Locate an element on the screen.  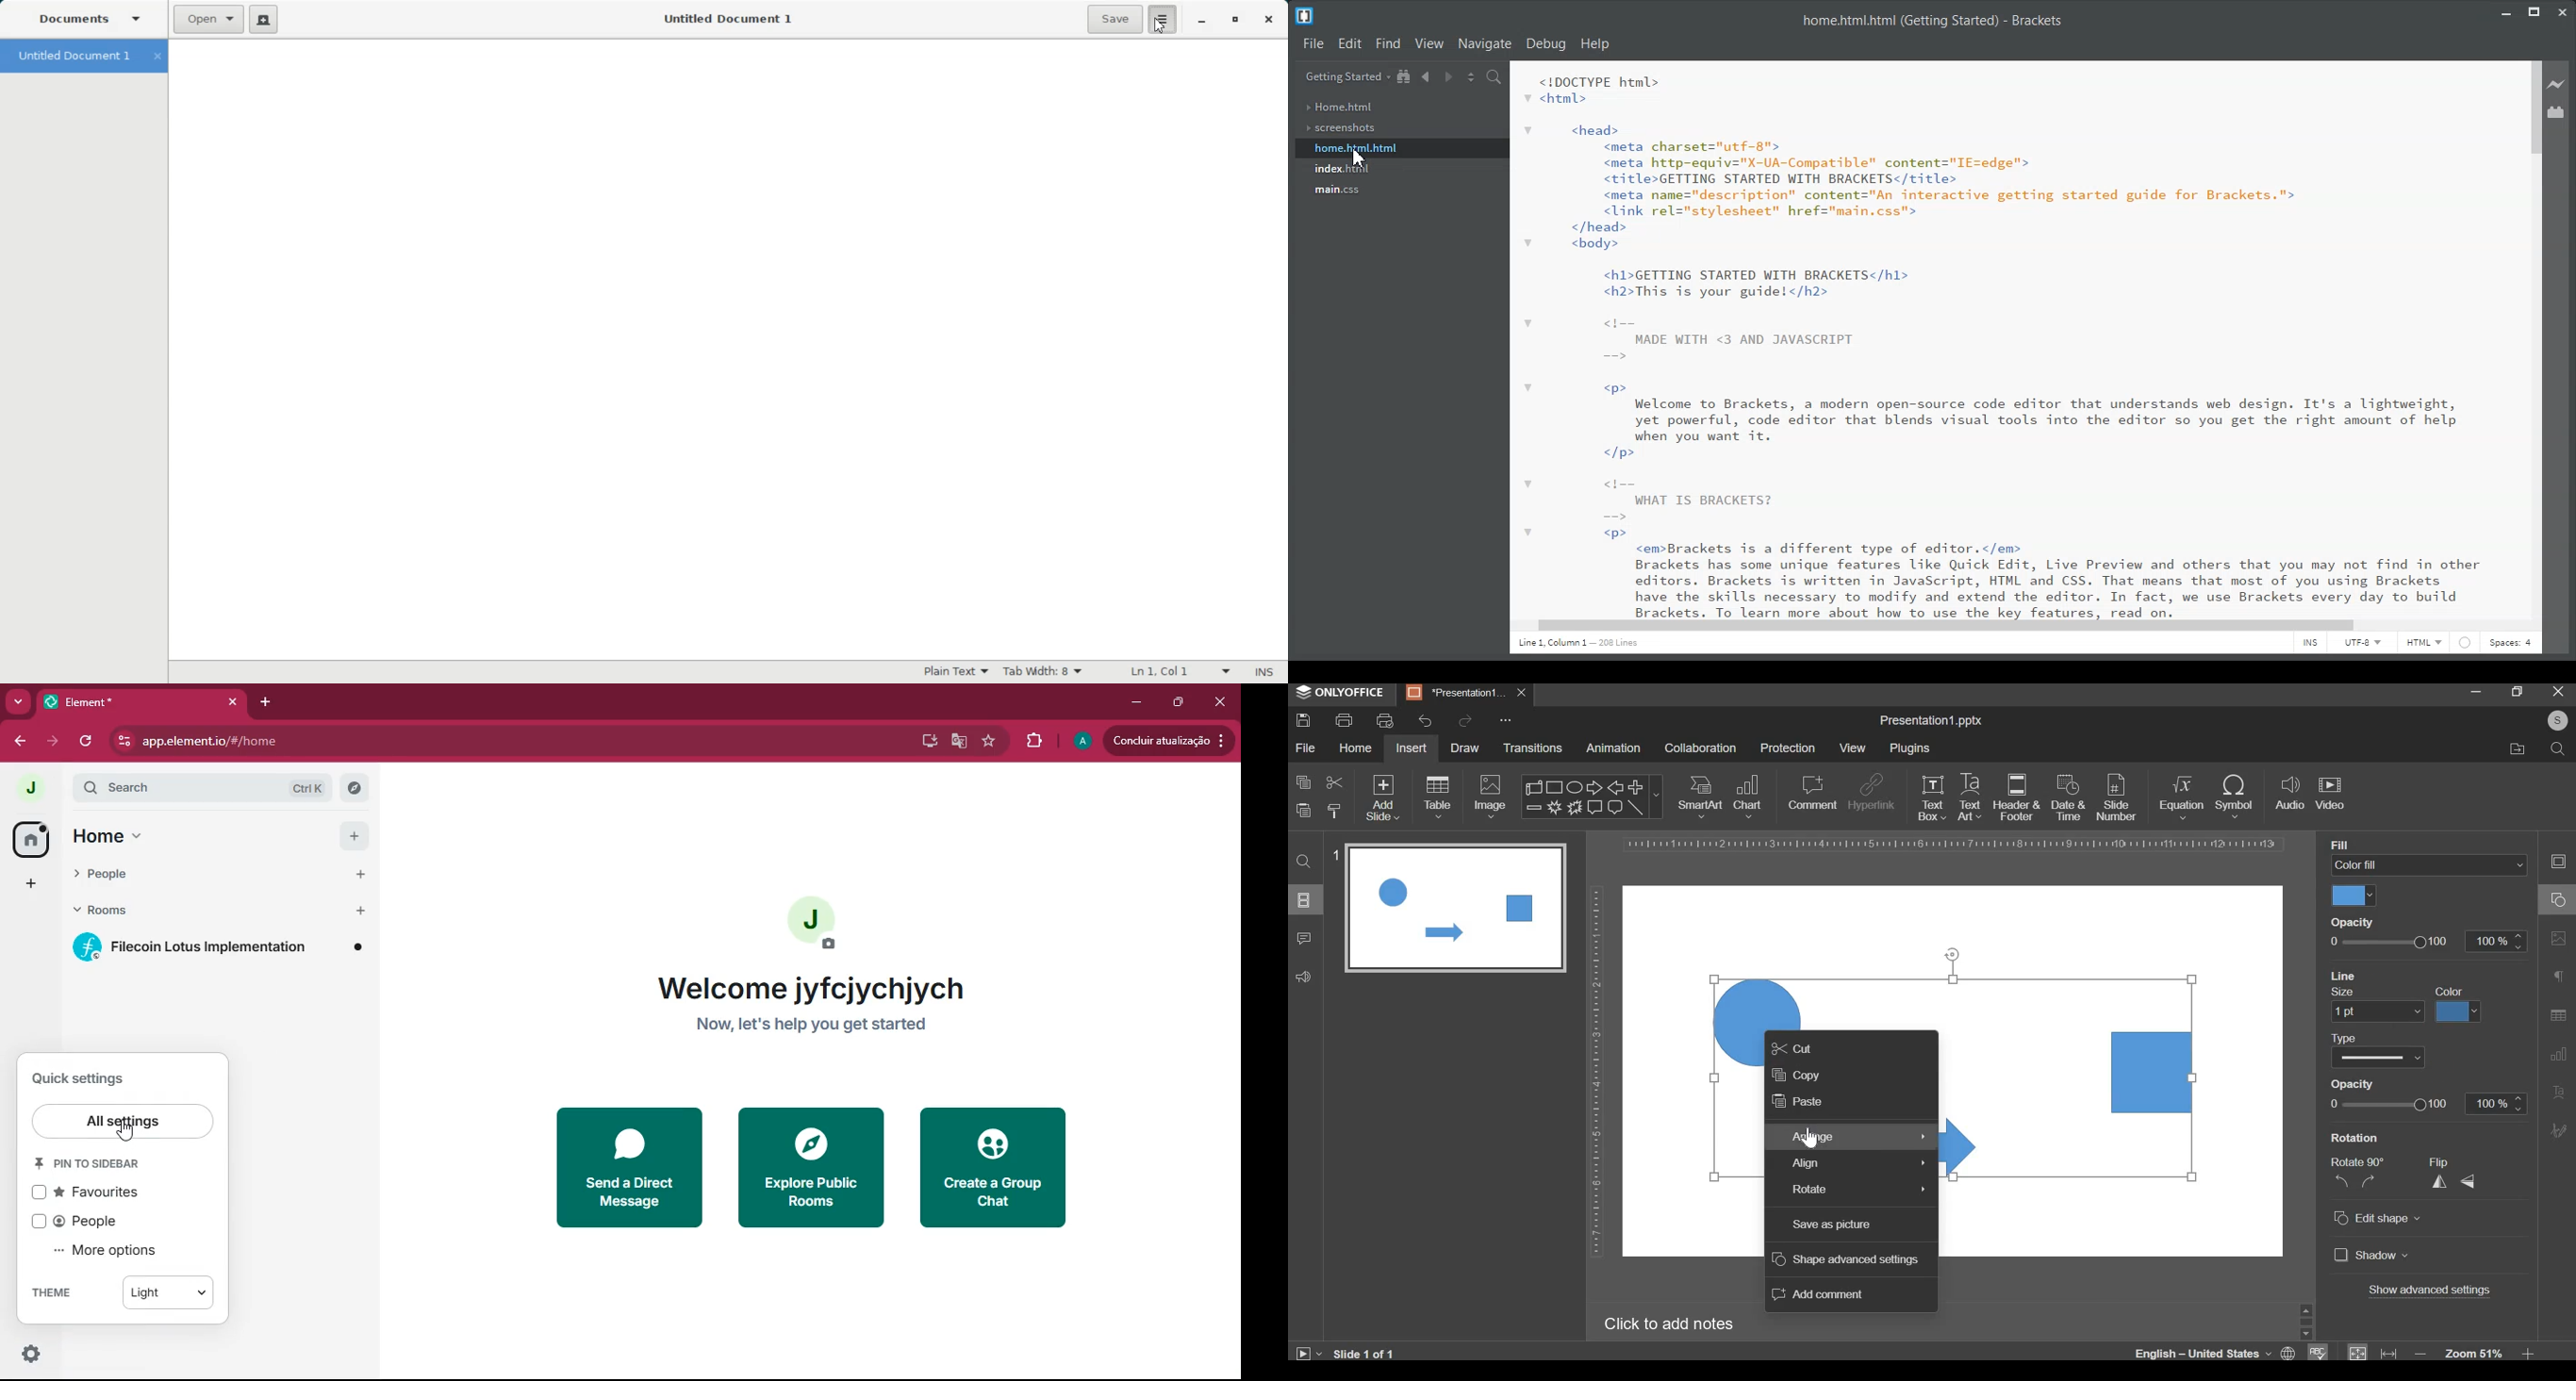
text art is located at coordinates (1970, 797).